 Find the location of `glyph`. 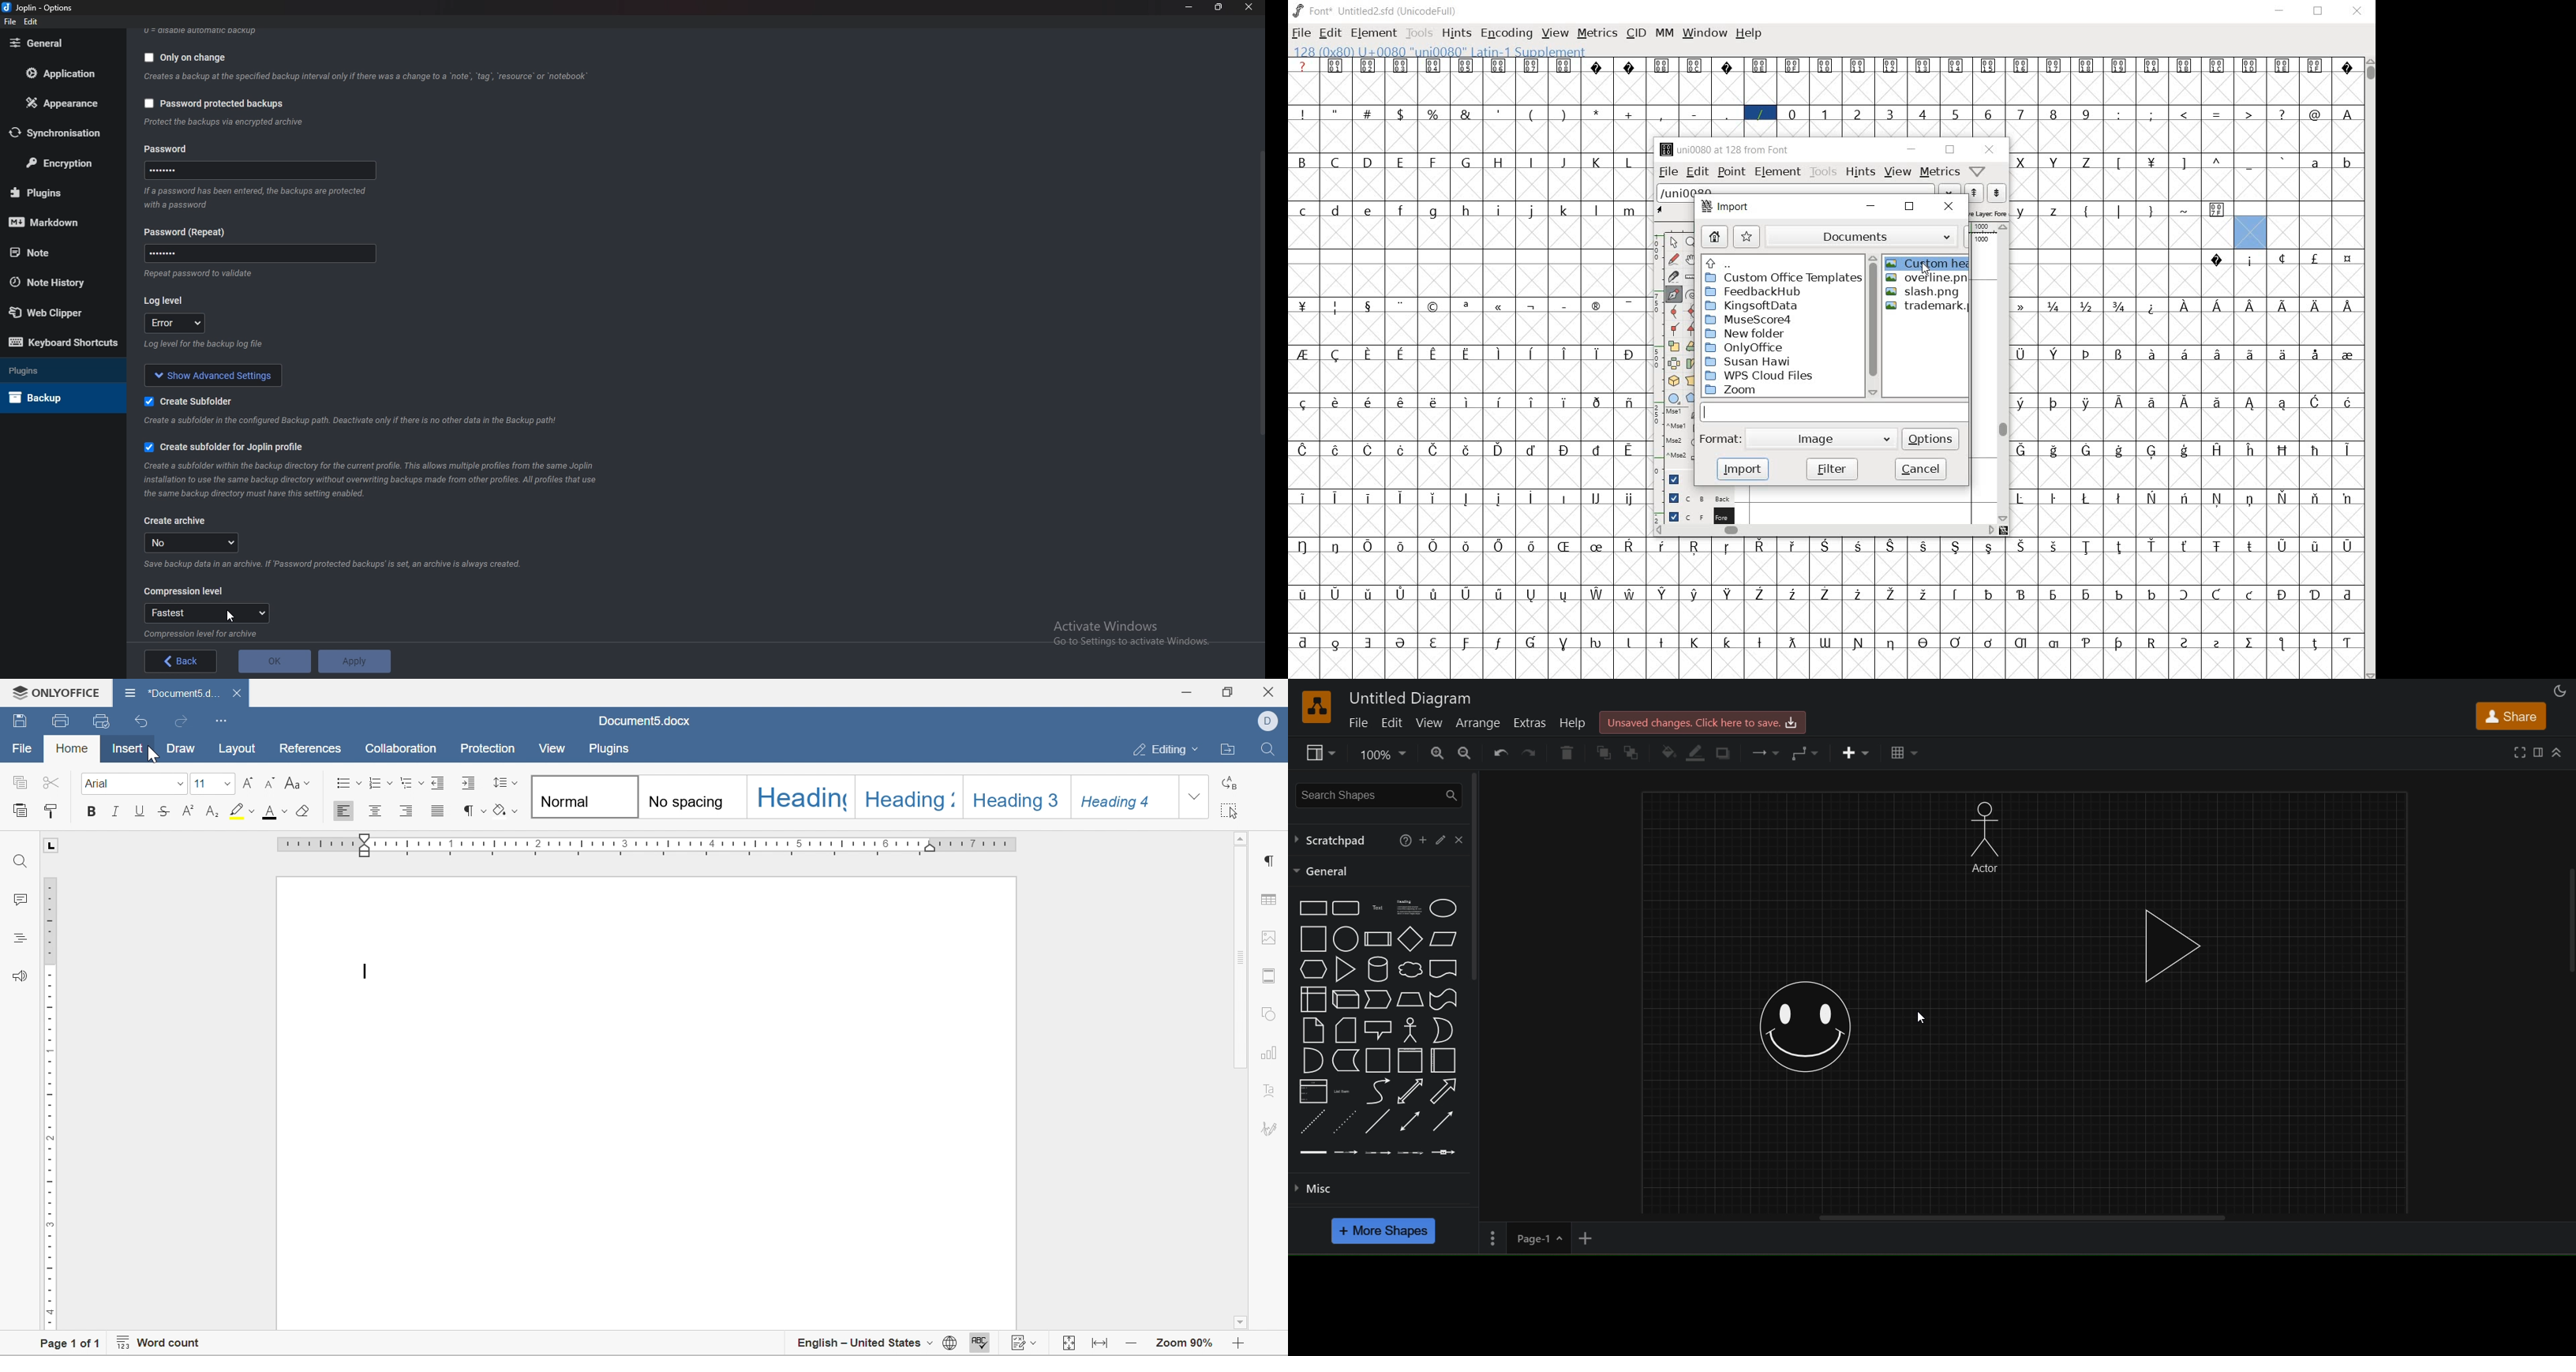

glyph is located at coordinates (1563, 163).